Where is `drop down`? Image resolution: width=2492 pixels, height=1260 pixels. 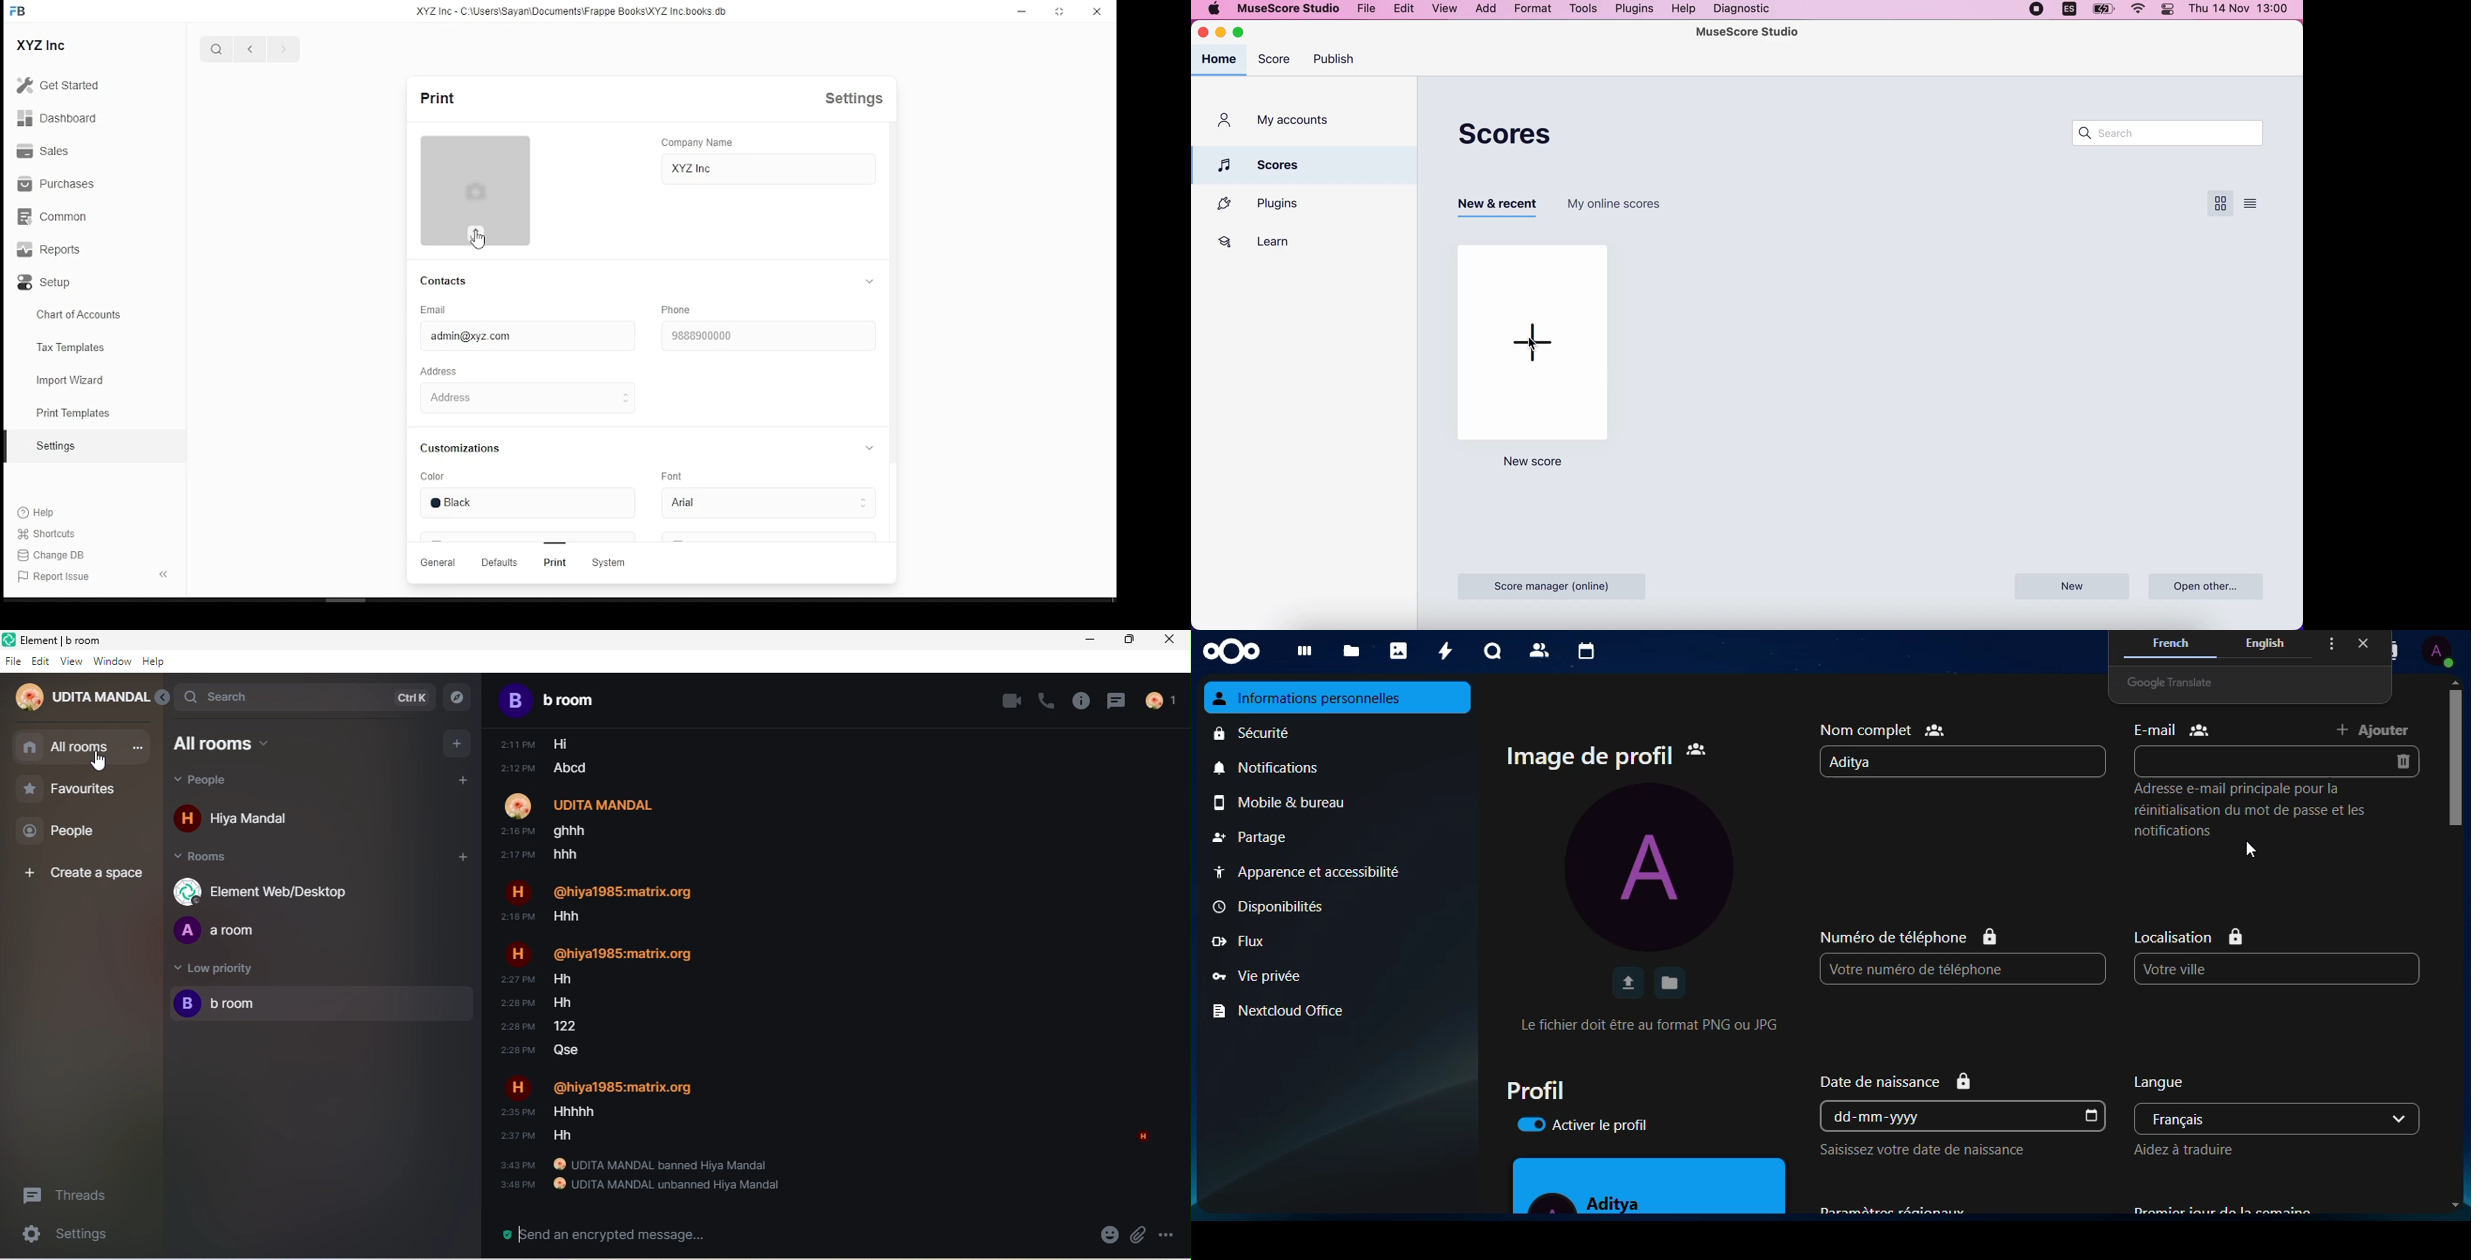
drop down is located at coordinates (2402, 1119).